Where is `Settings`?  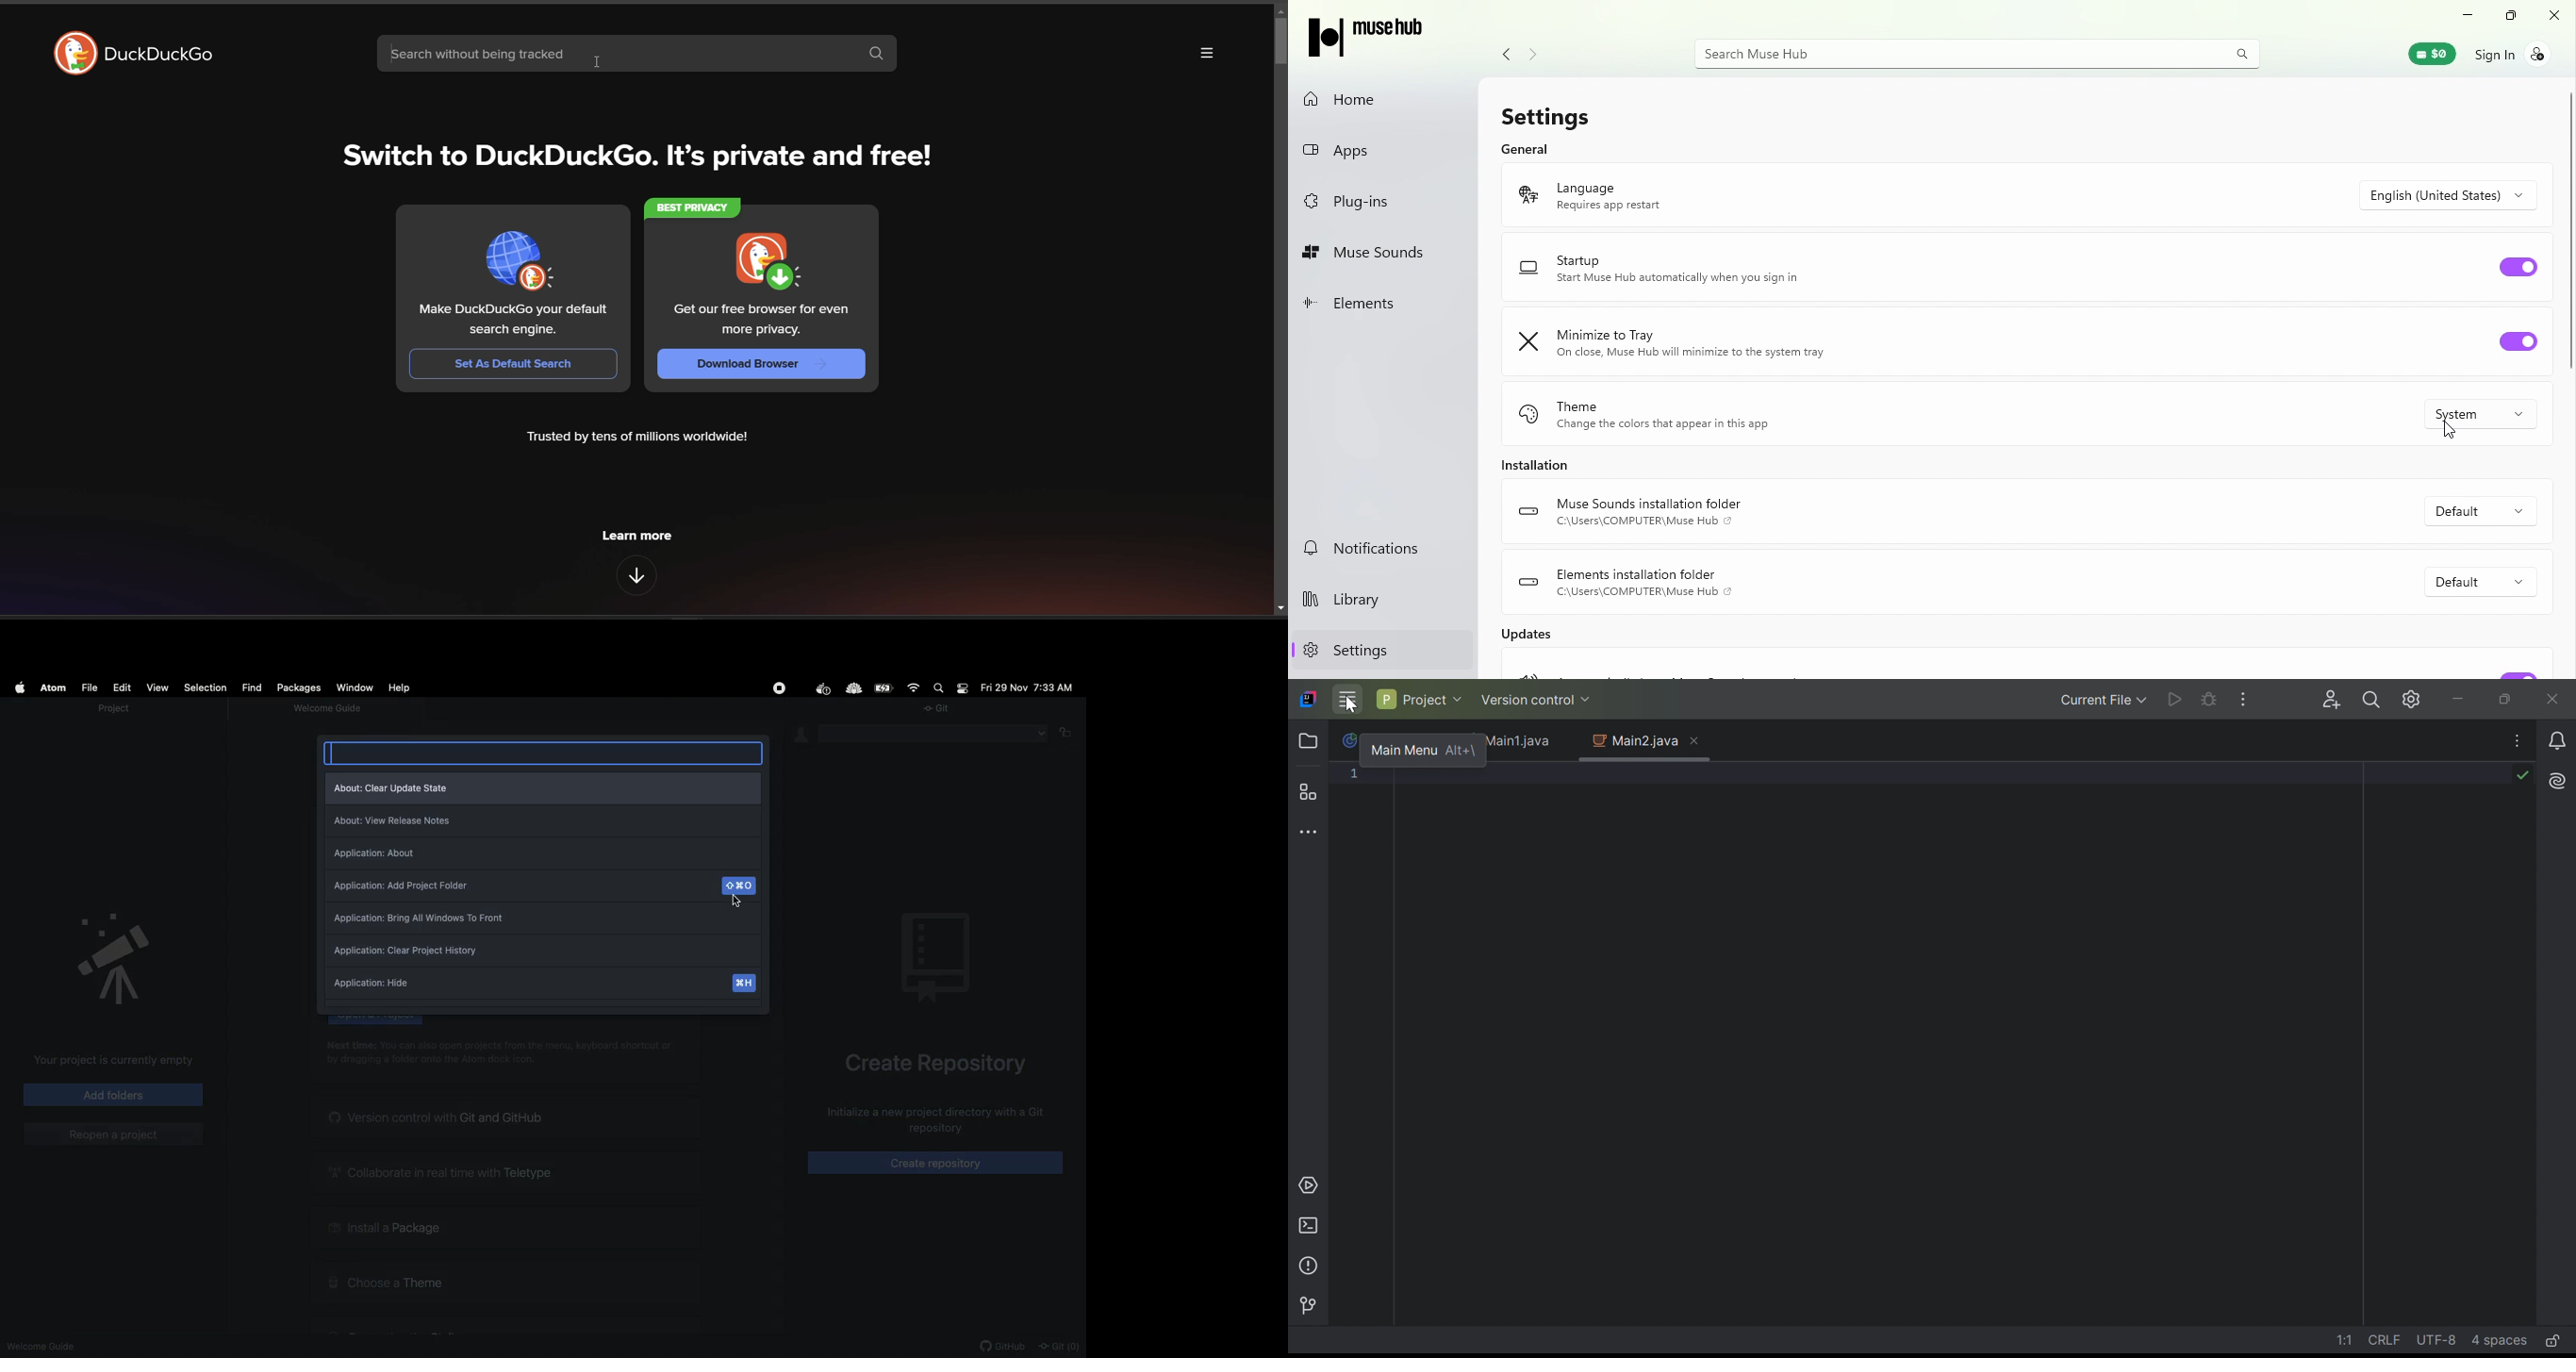
Settings is located at coordinates (1350, 649).